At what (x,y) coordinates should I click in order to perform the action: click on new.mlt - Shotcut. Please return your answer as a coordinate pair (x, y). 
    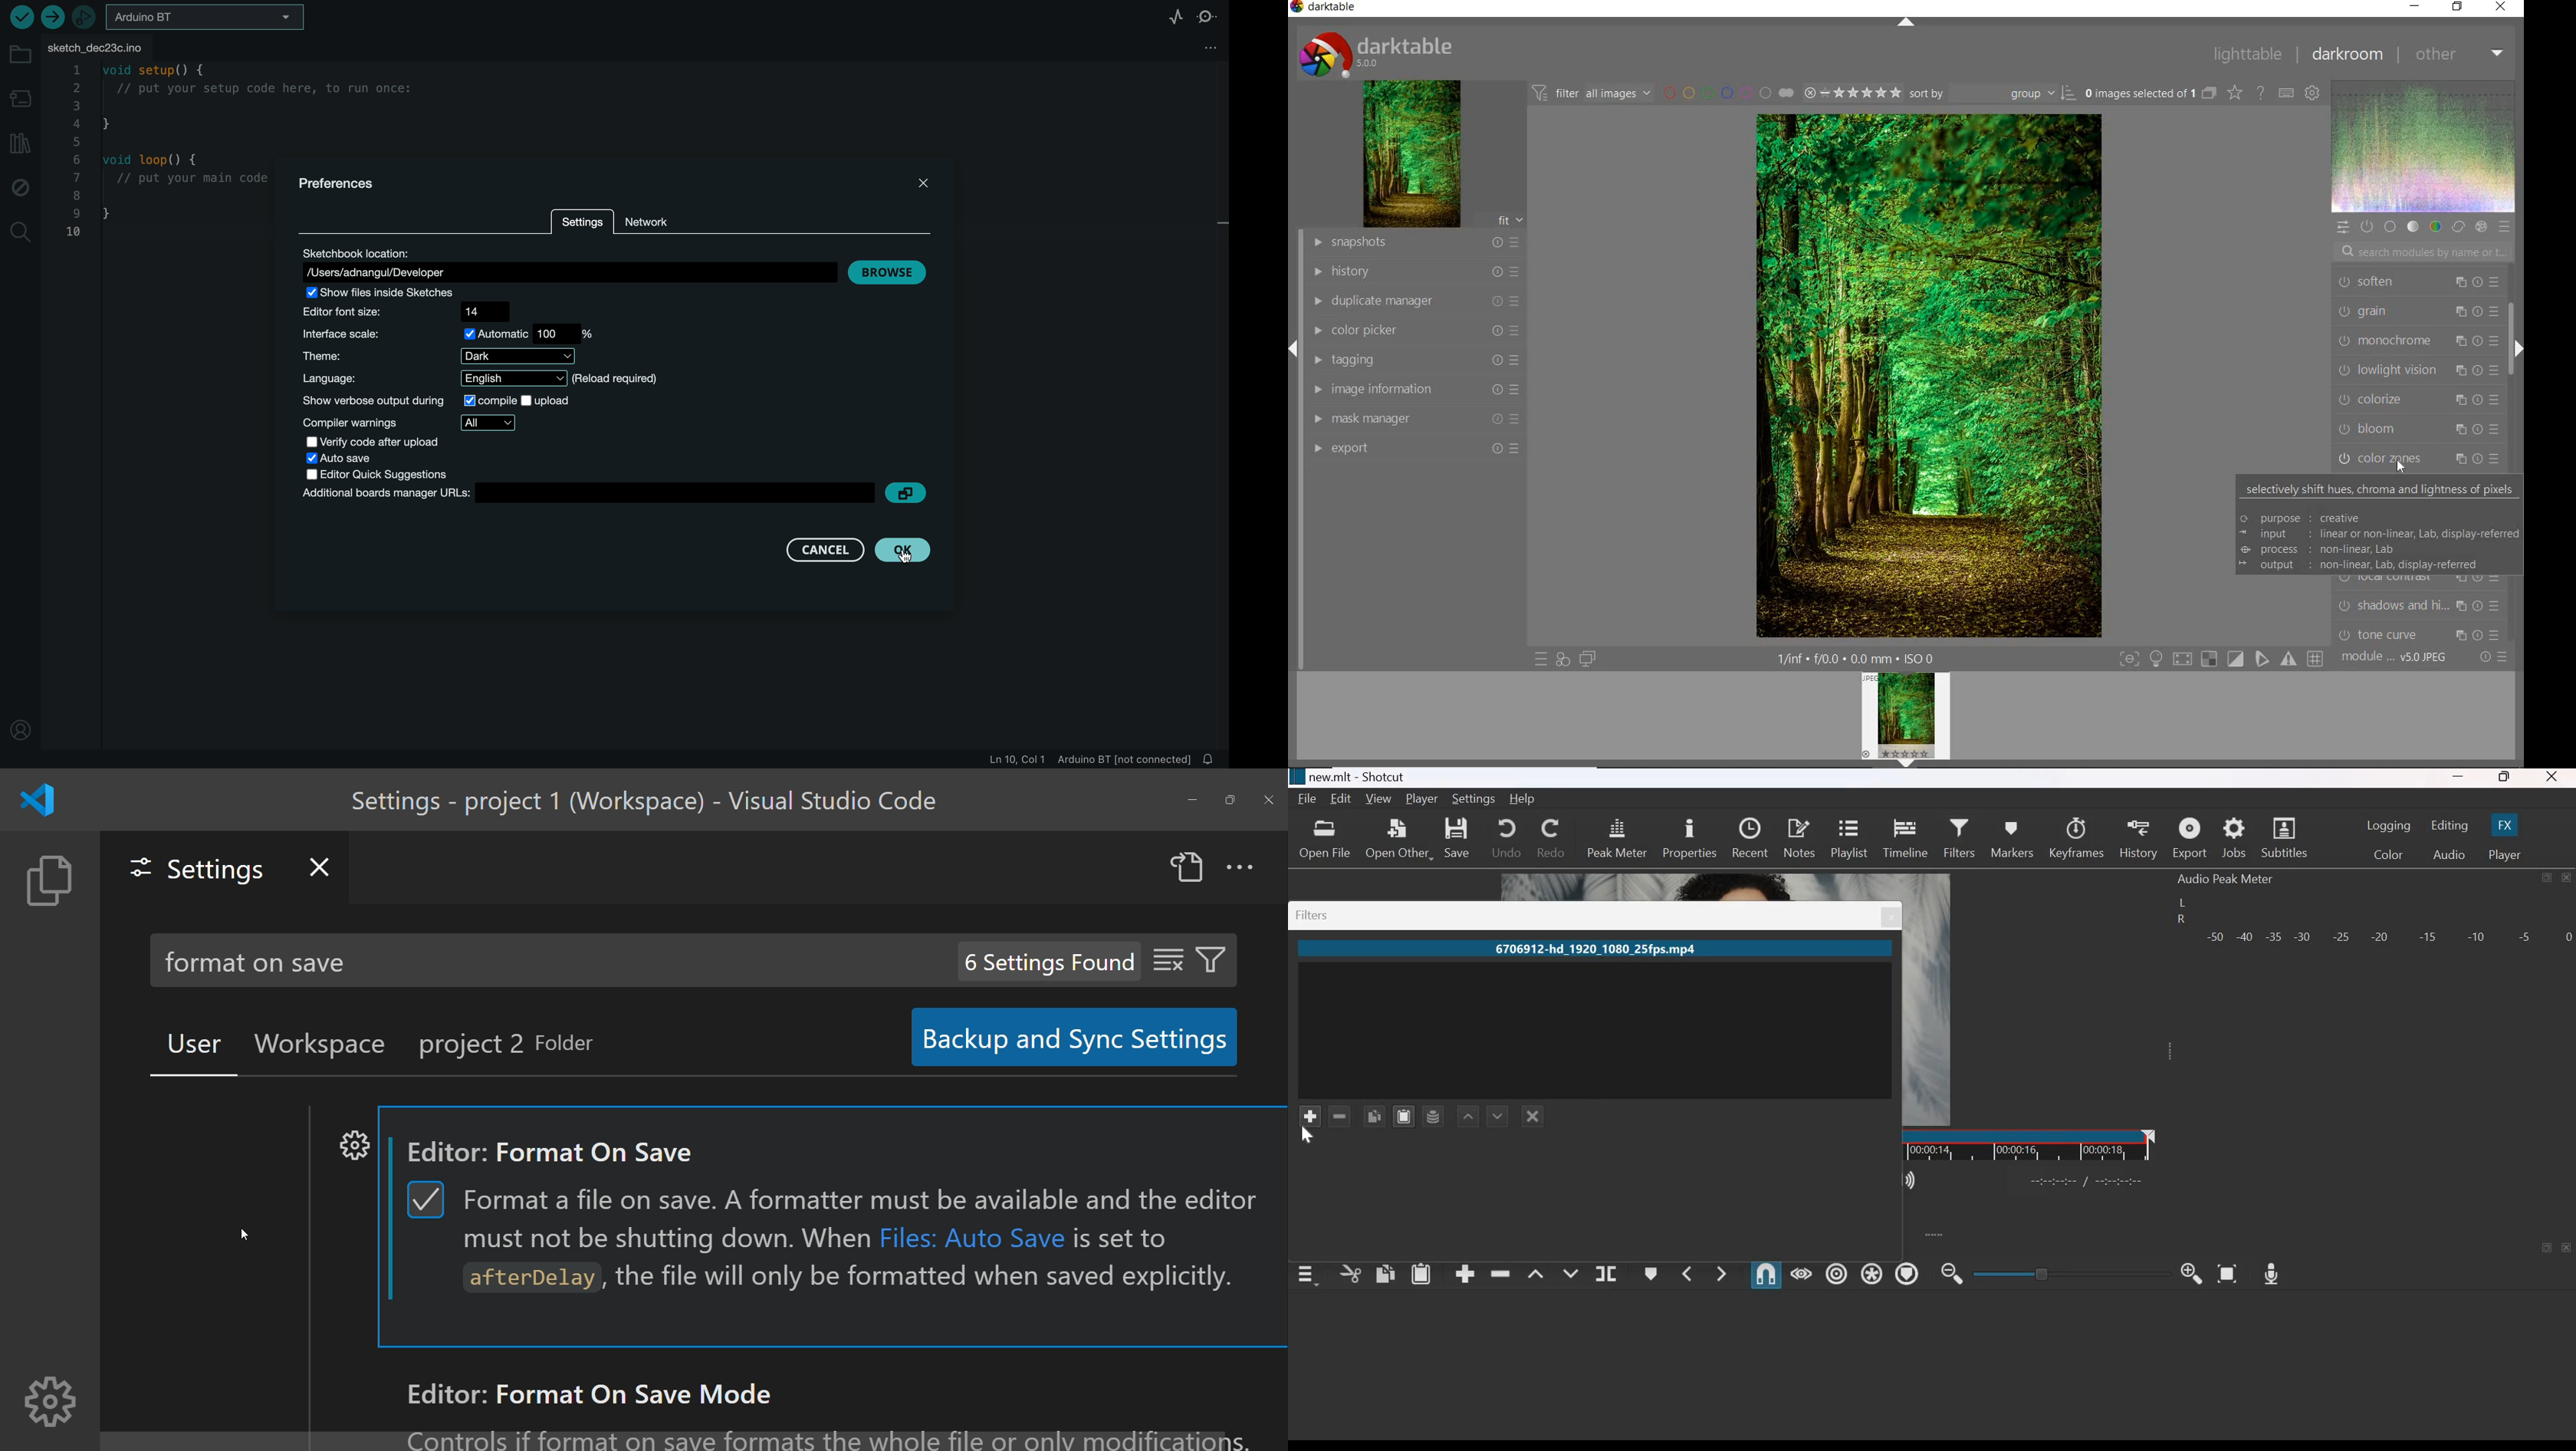
    Looking at the image, I should click on (1364, 777).